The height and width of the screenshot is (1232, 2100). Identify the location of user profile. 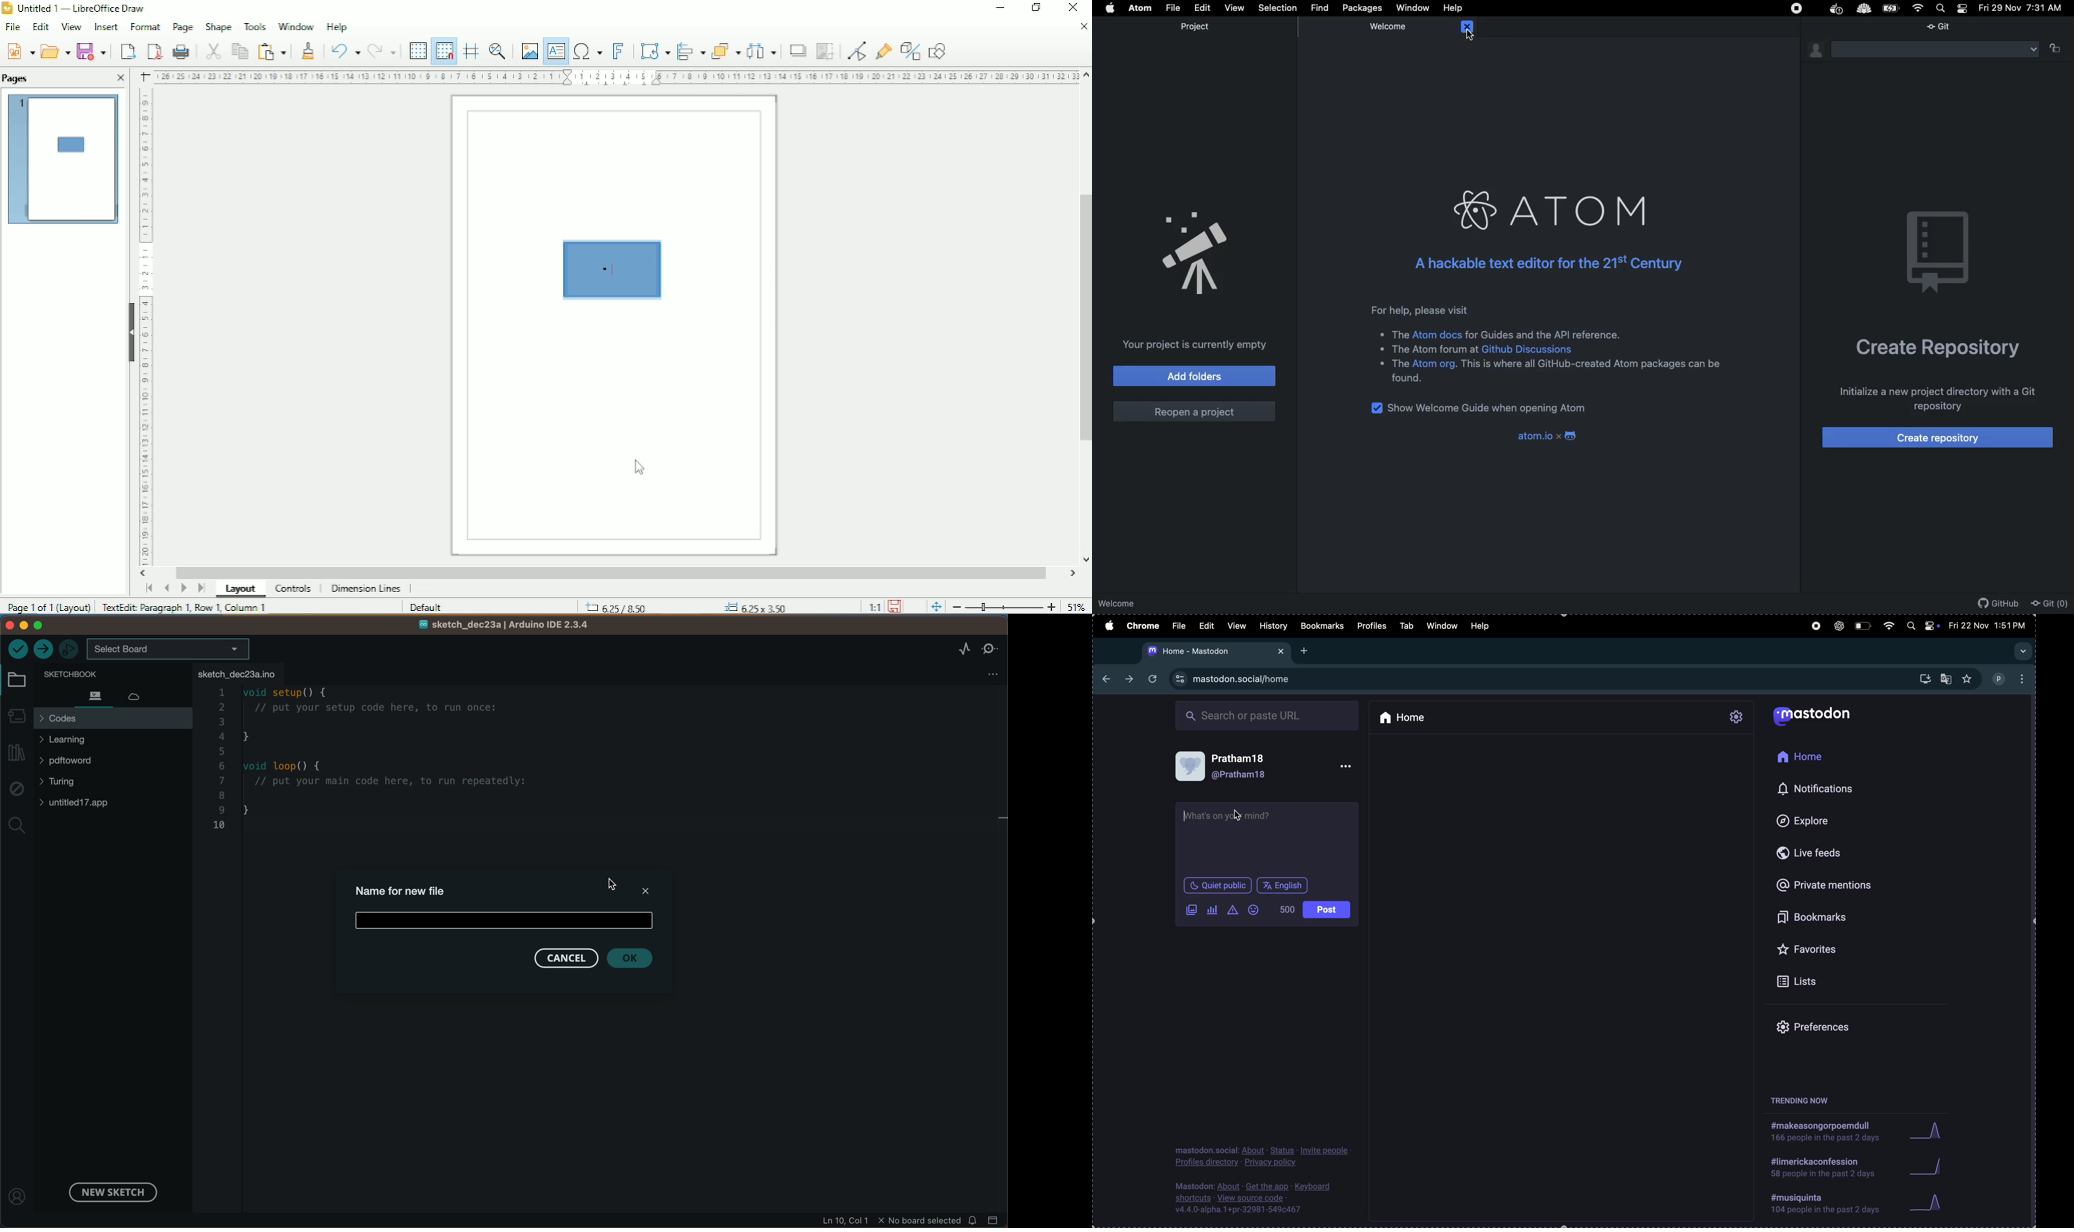
(1266, 766).